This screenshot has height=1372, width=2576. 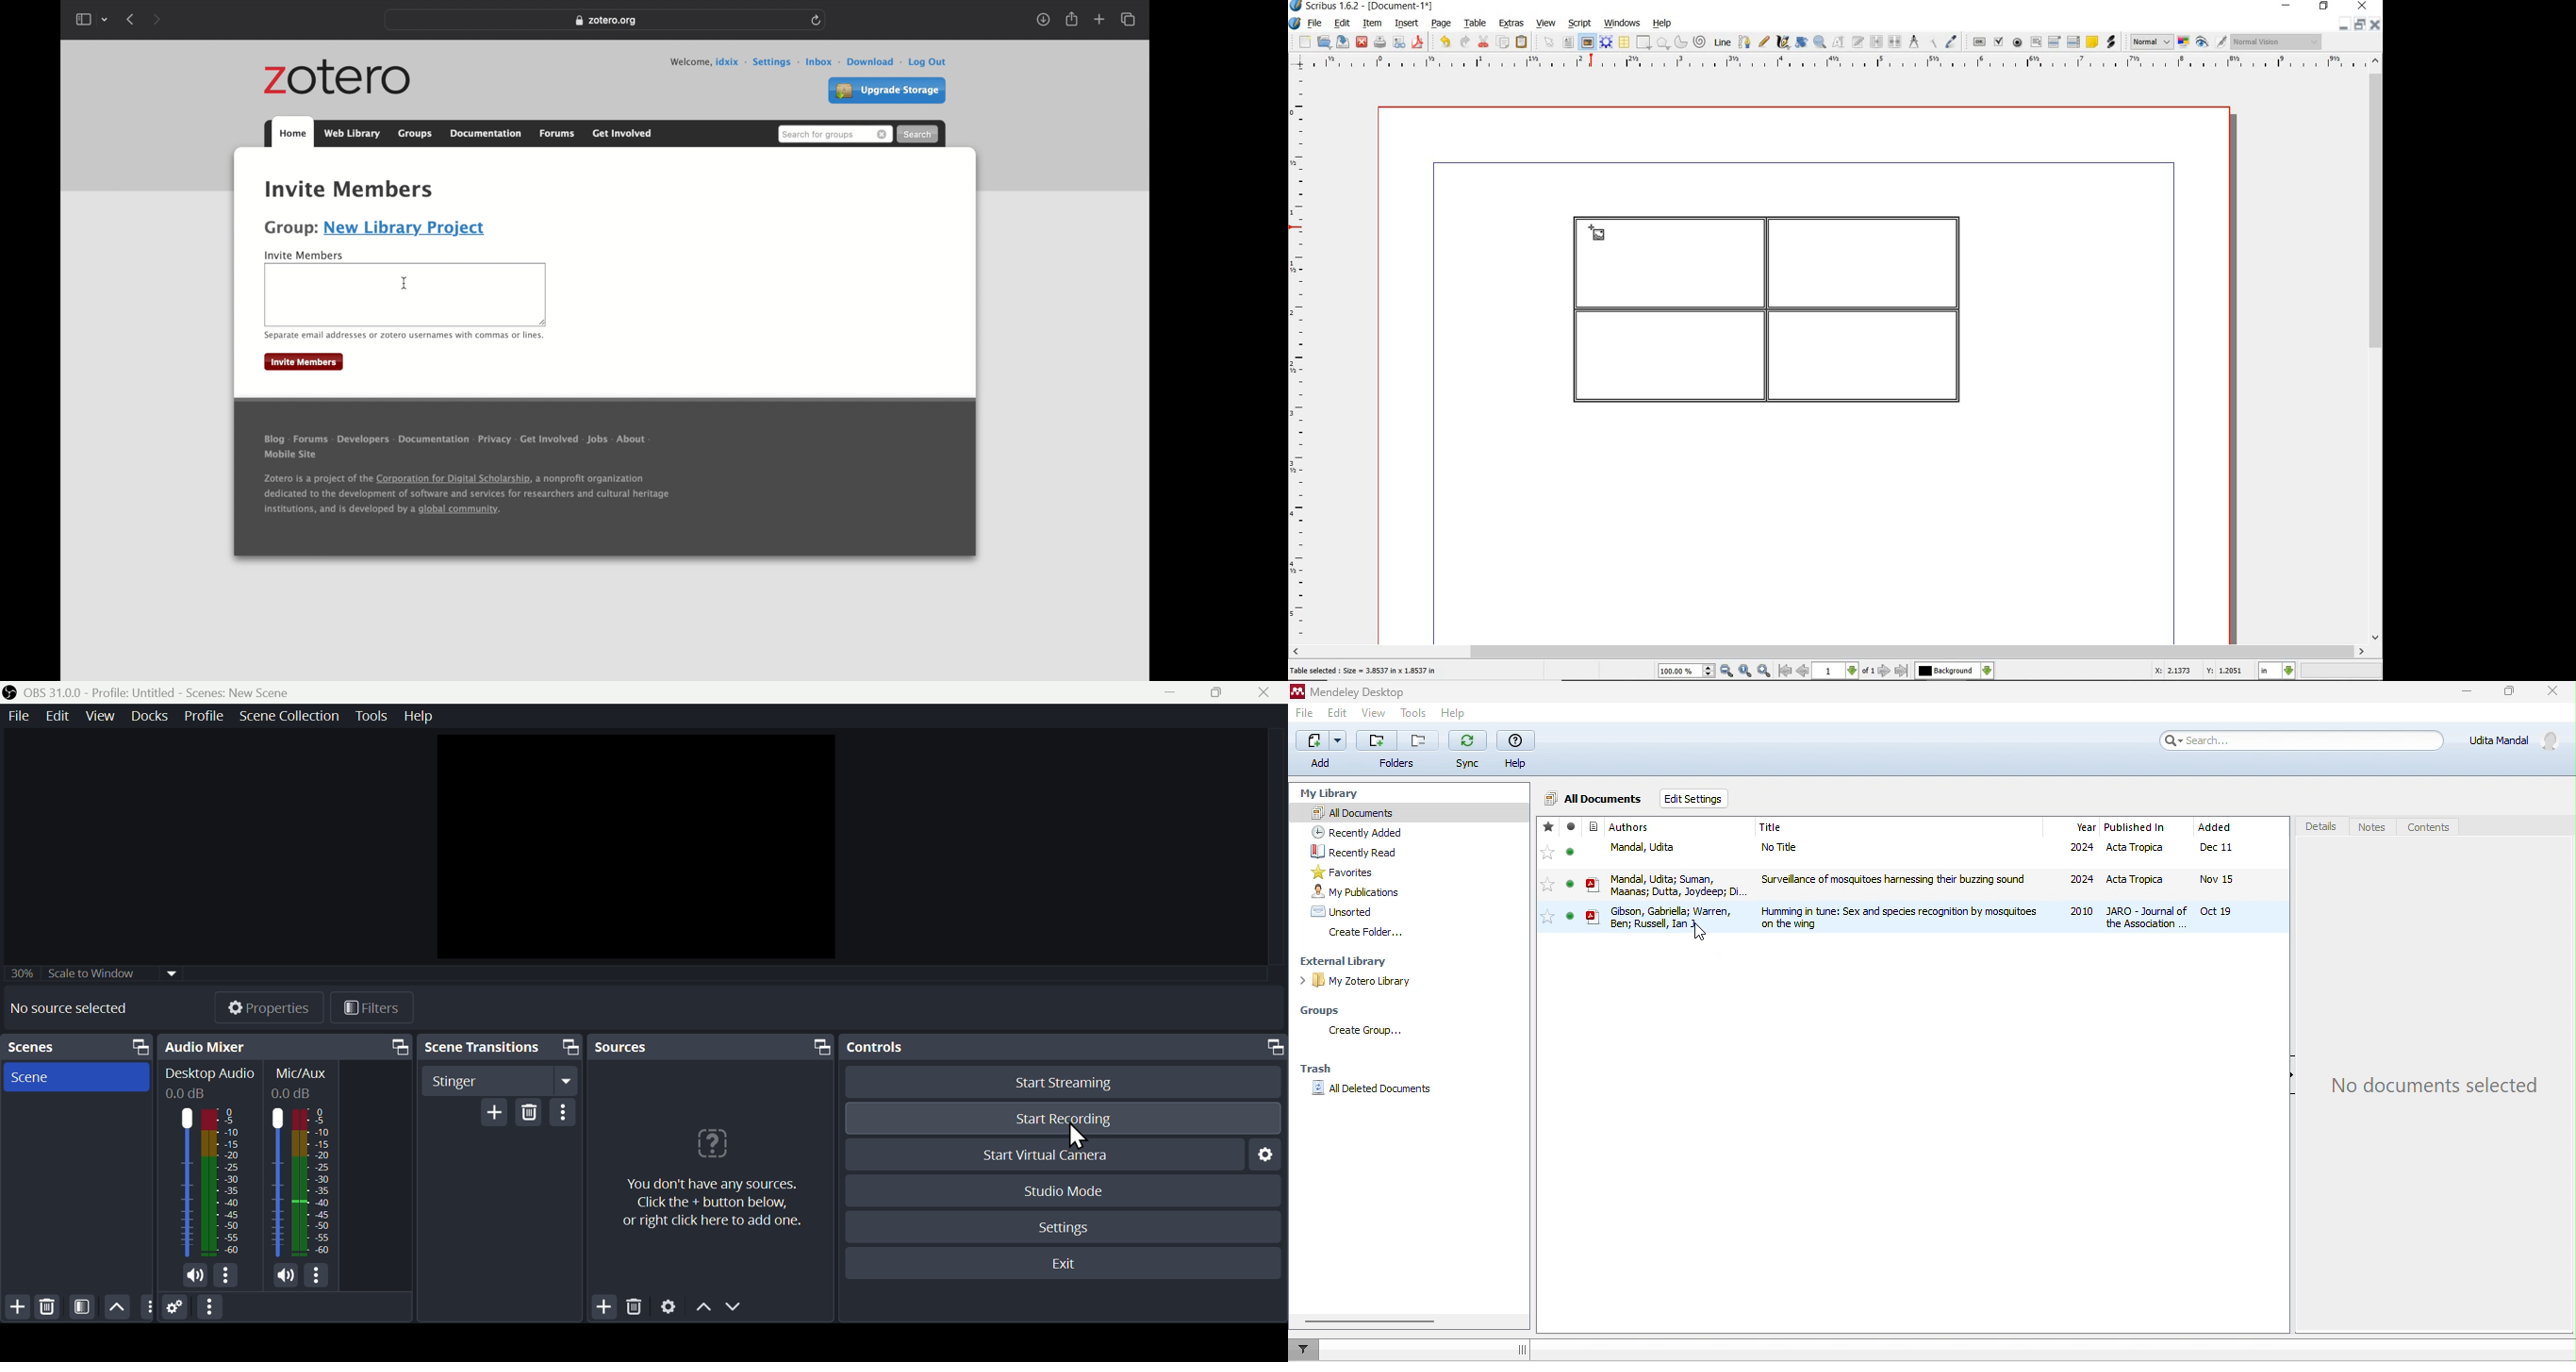 I want to click on maximize, so click(x=401, y=1047).